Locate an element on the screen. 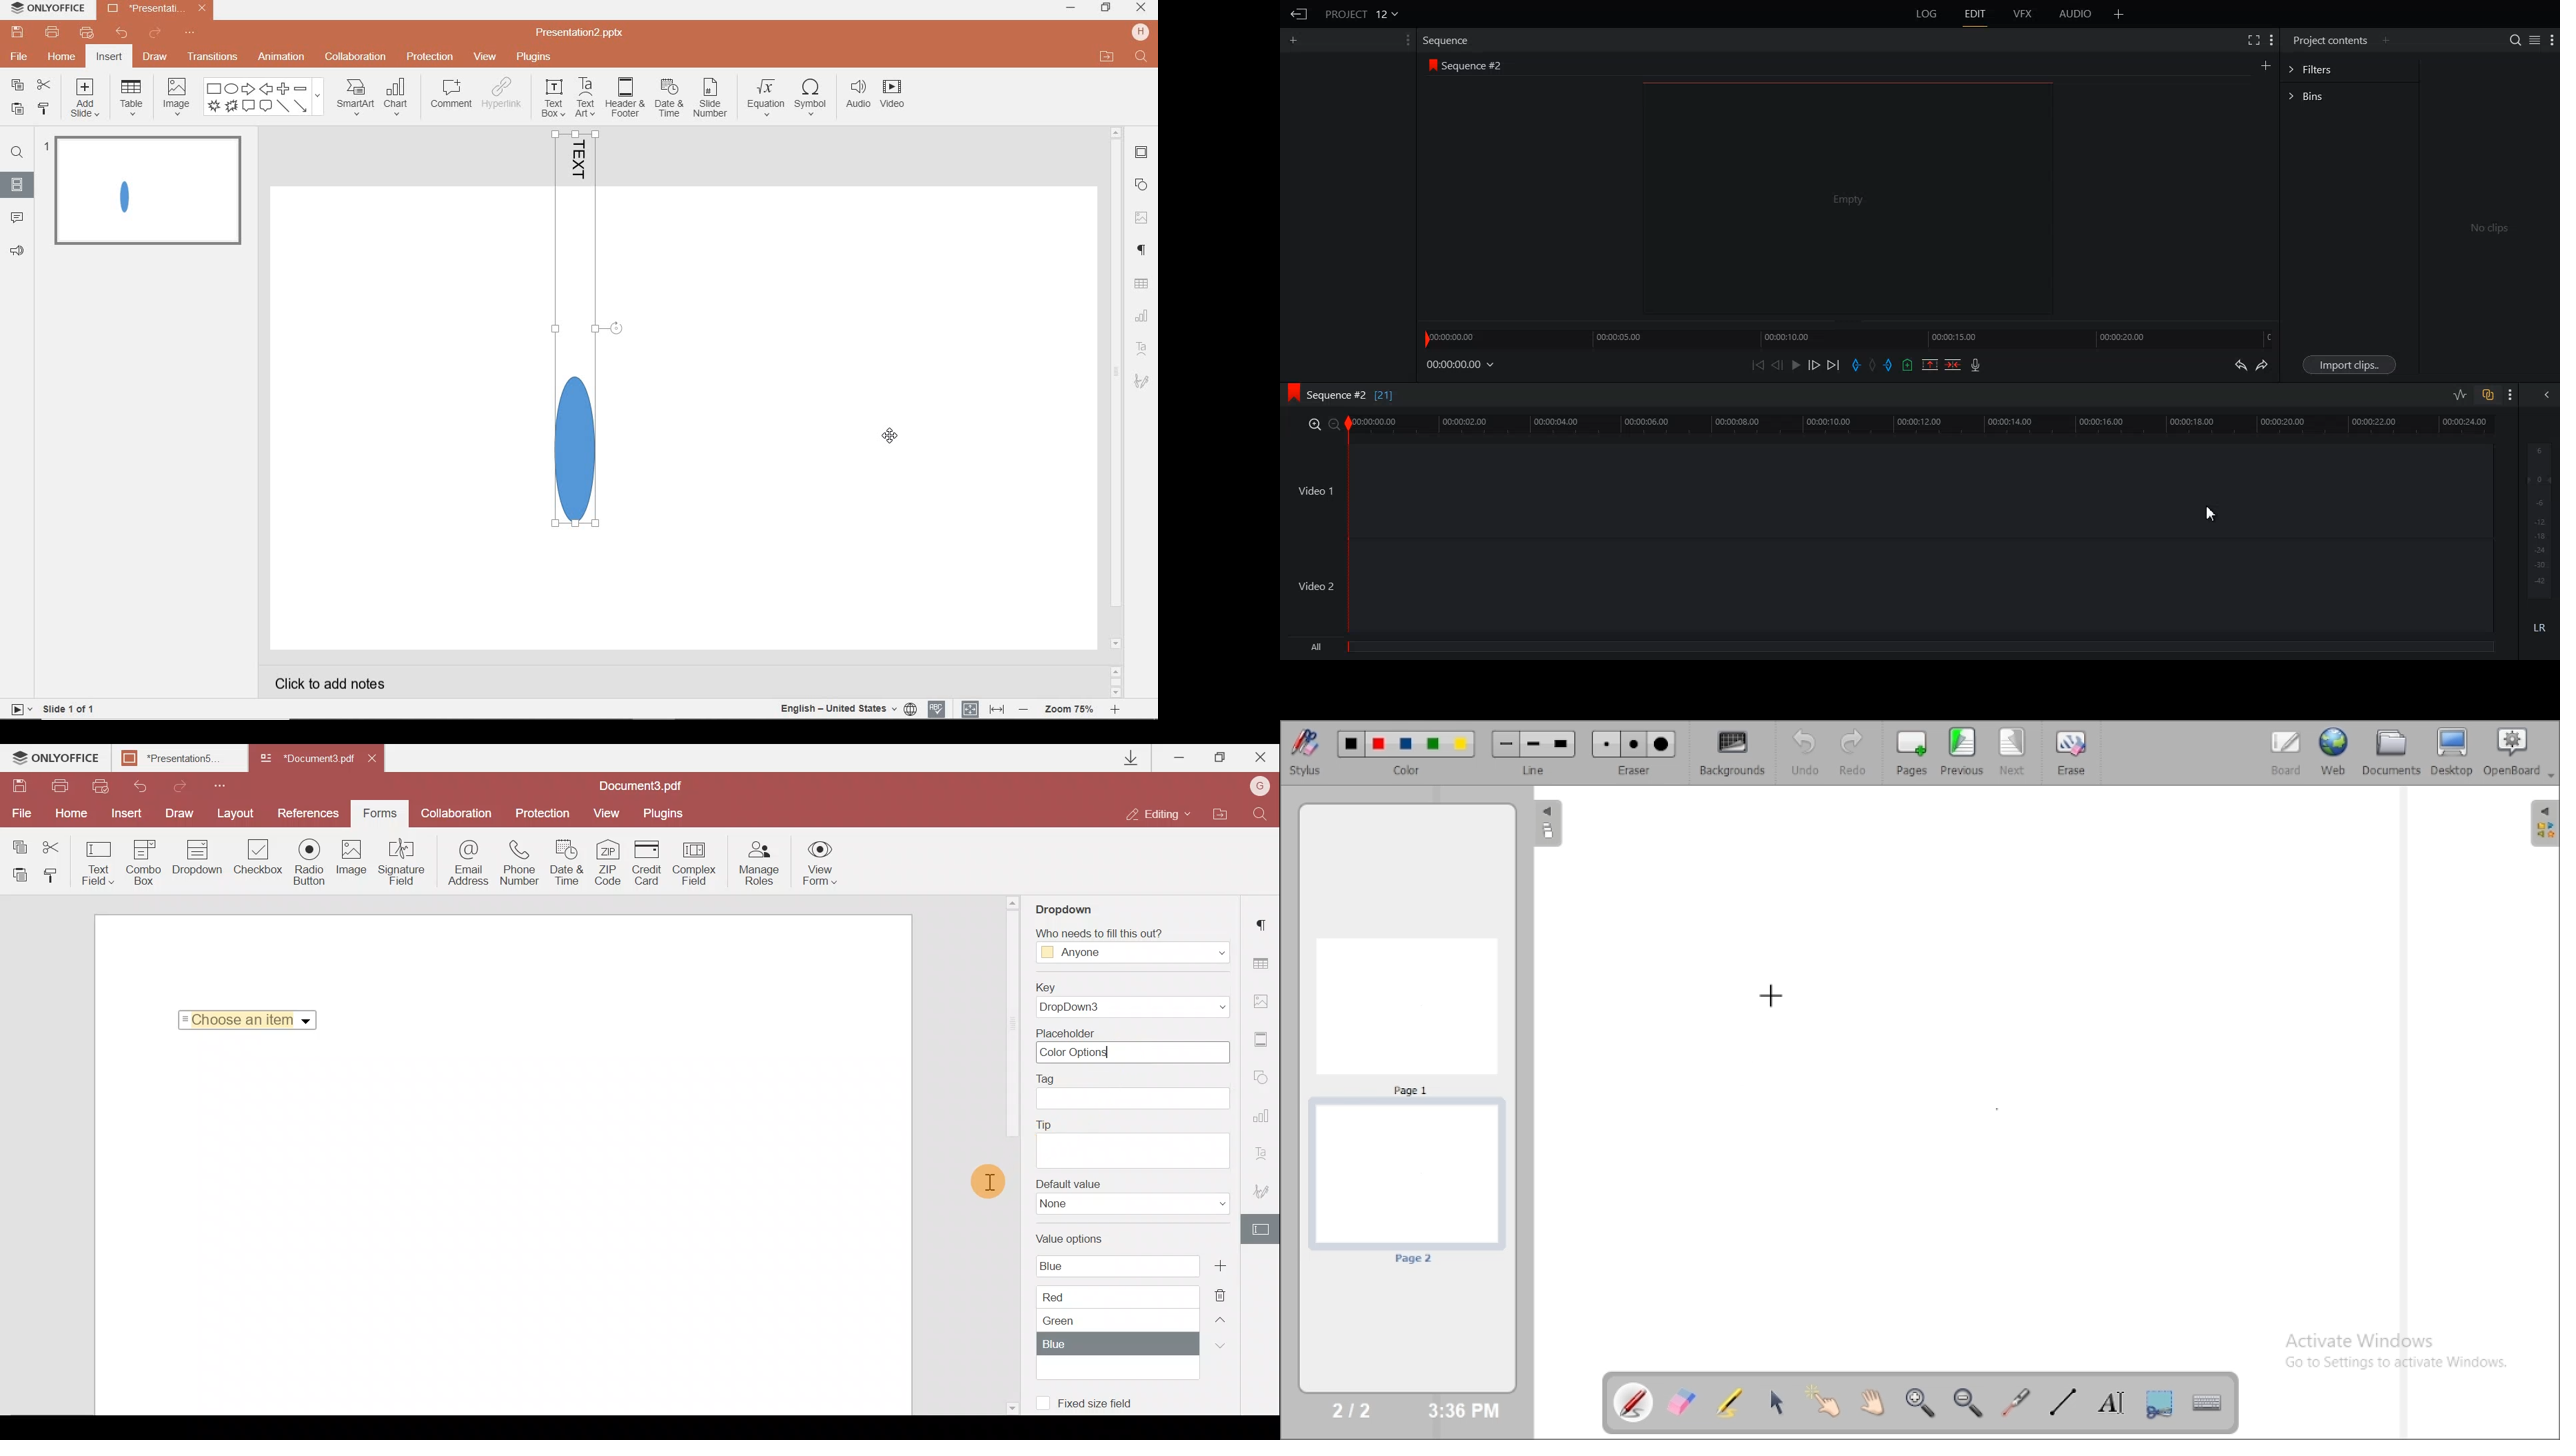 This screenshot has width=2576, height=1456. Signature is located at coordinates (1141, 381).